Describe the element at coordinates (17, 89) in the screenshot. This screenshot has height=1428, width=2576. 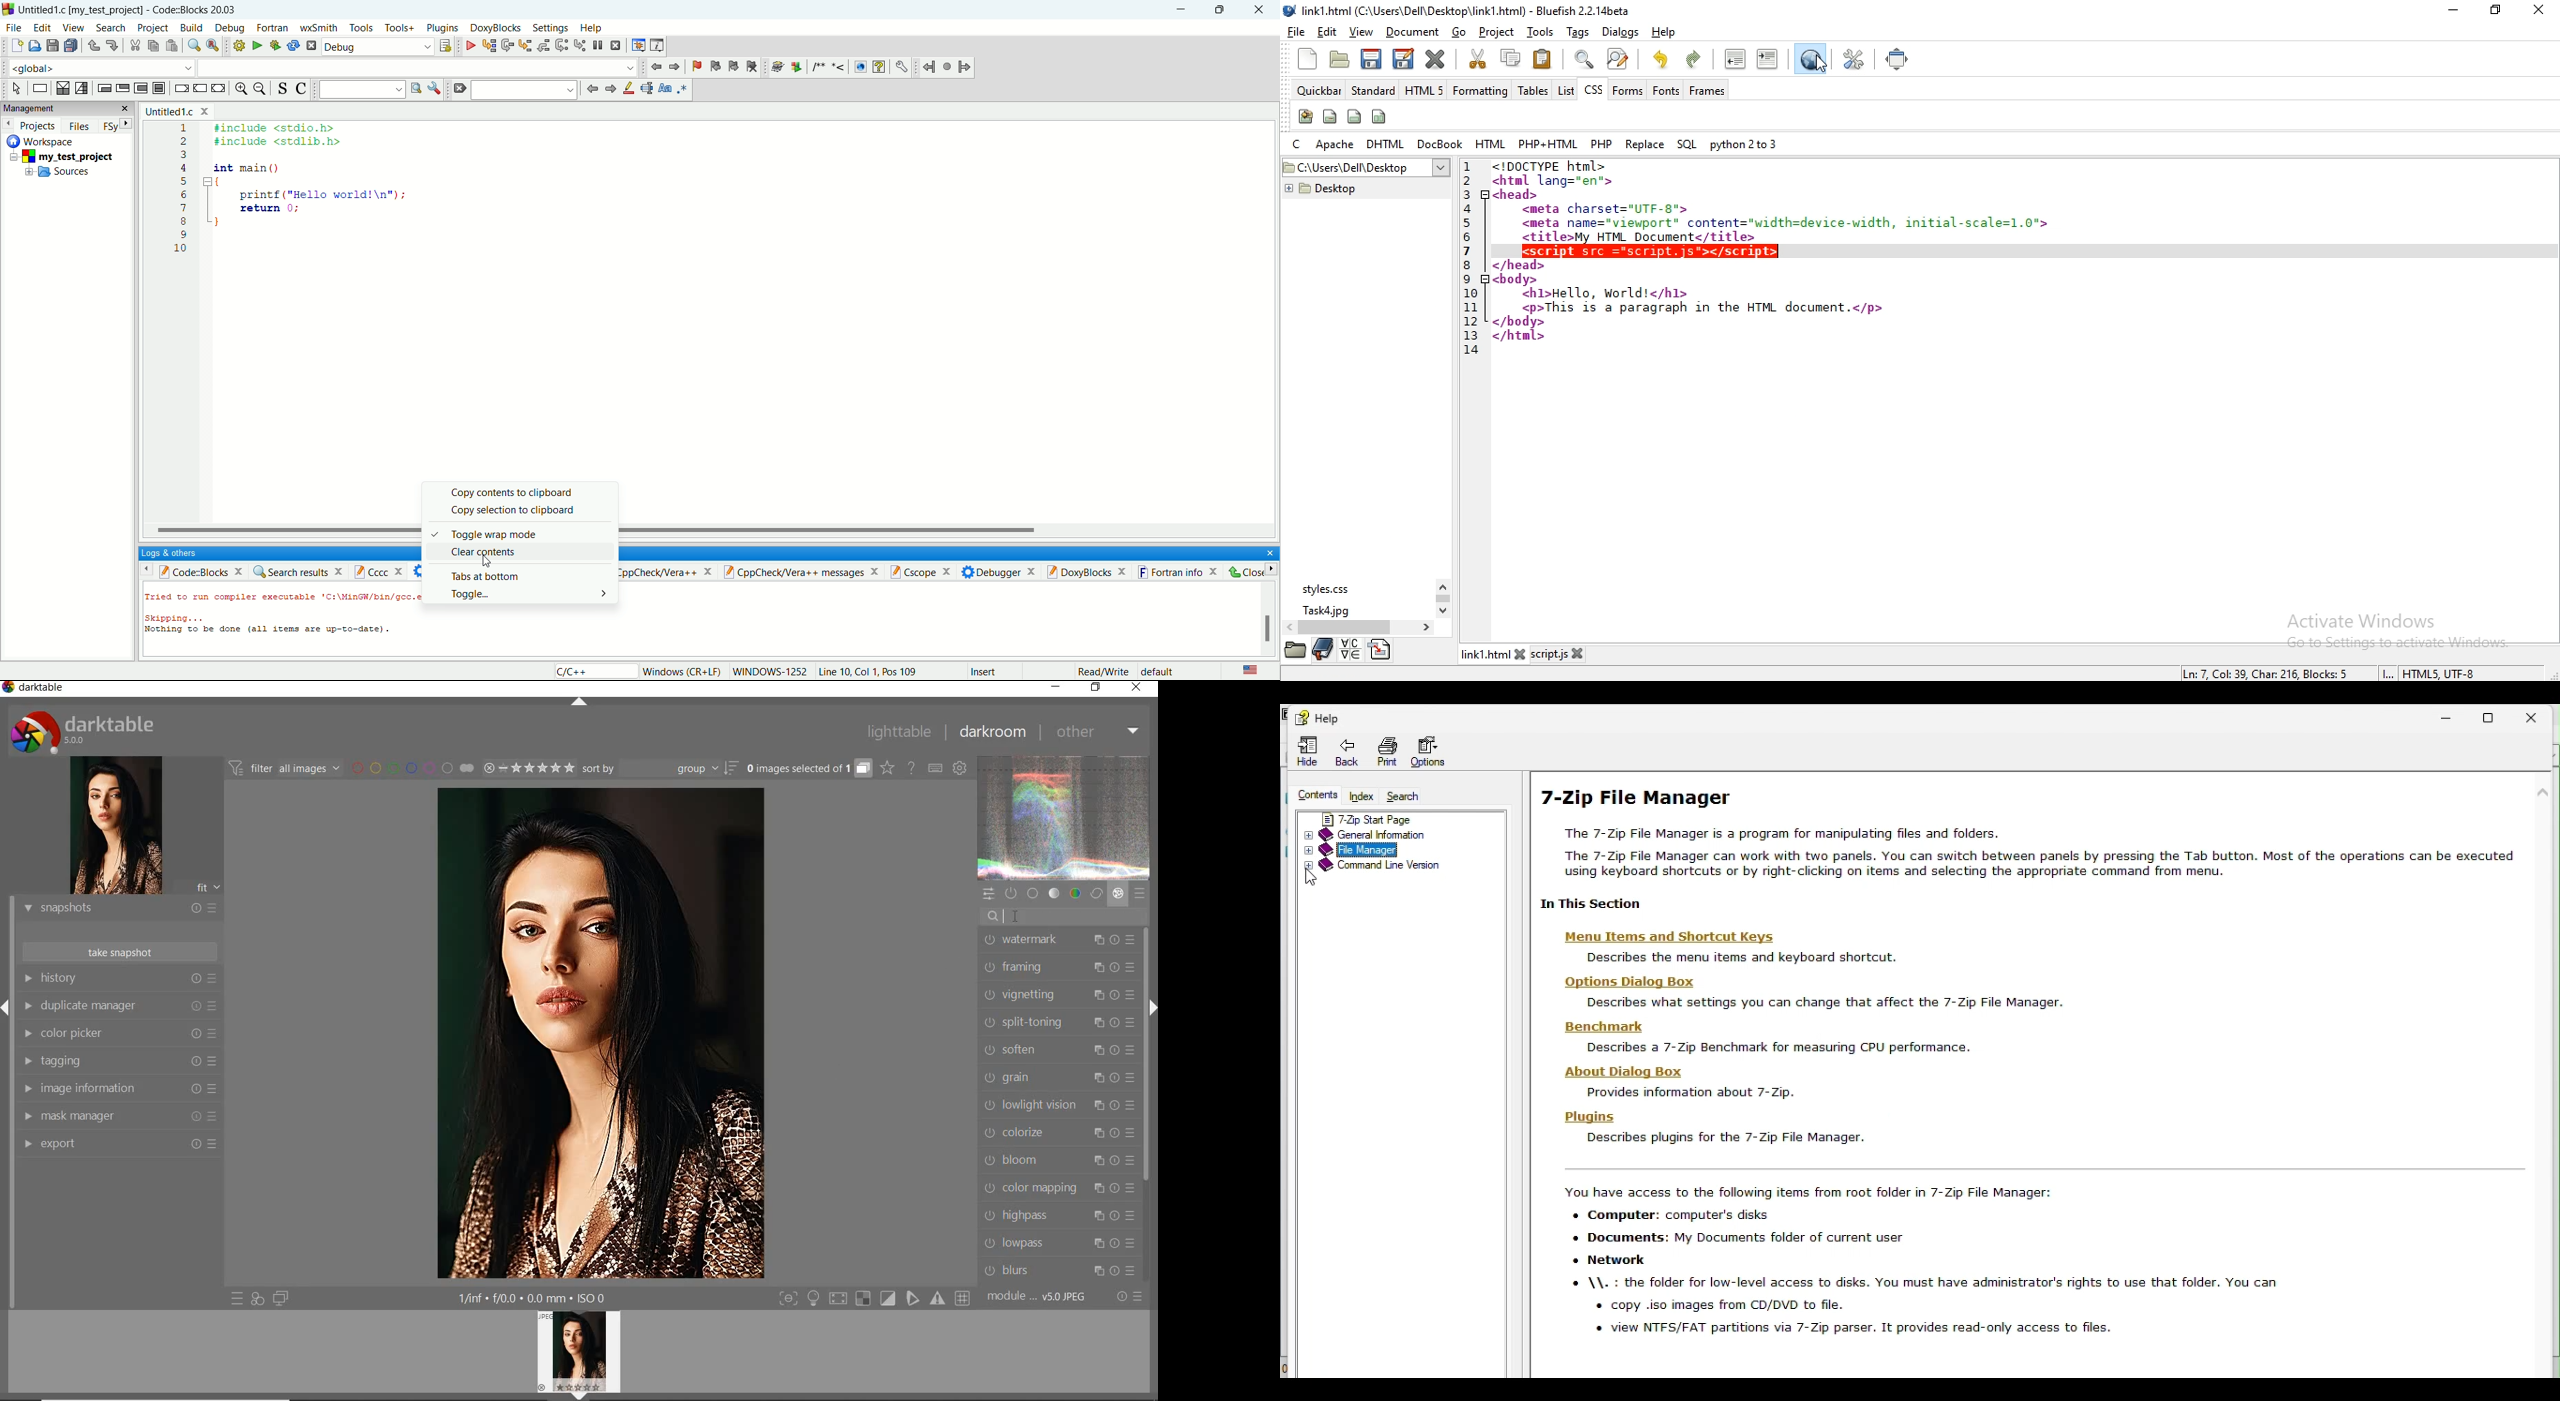
I see `select` at that location.